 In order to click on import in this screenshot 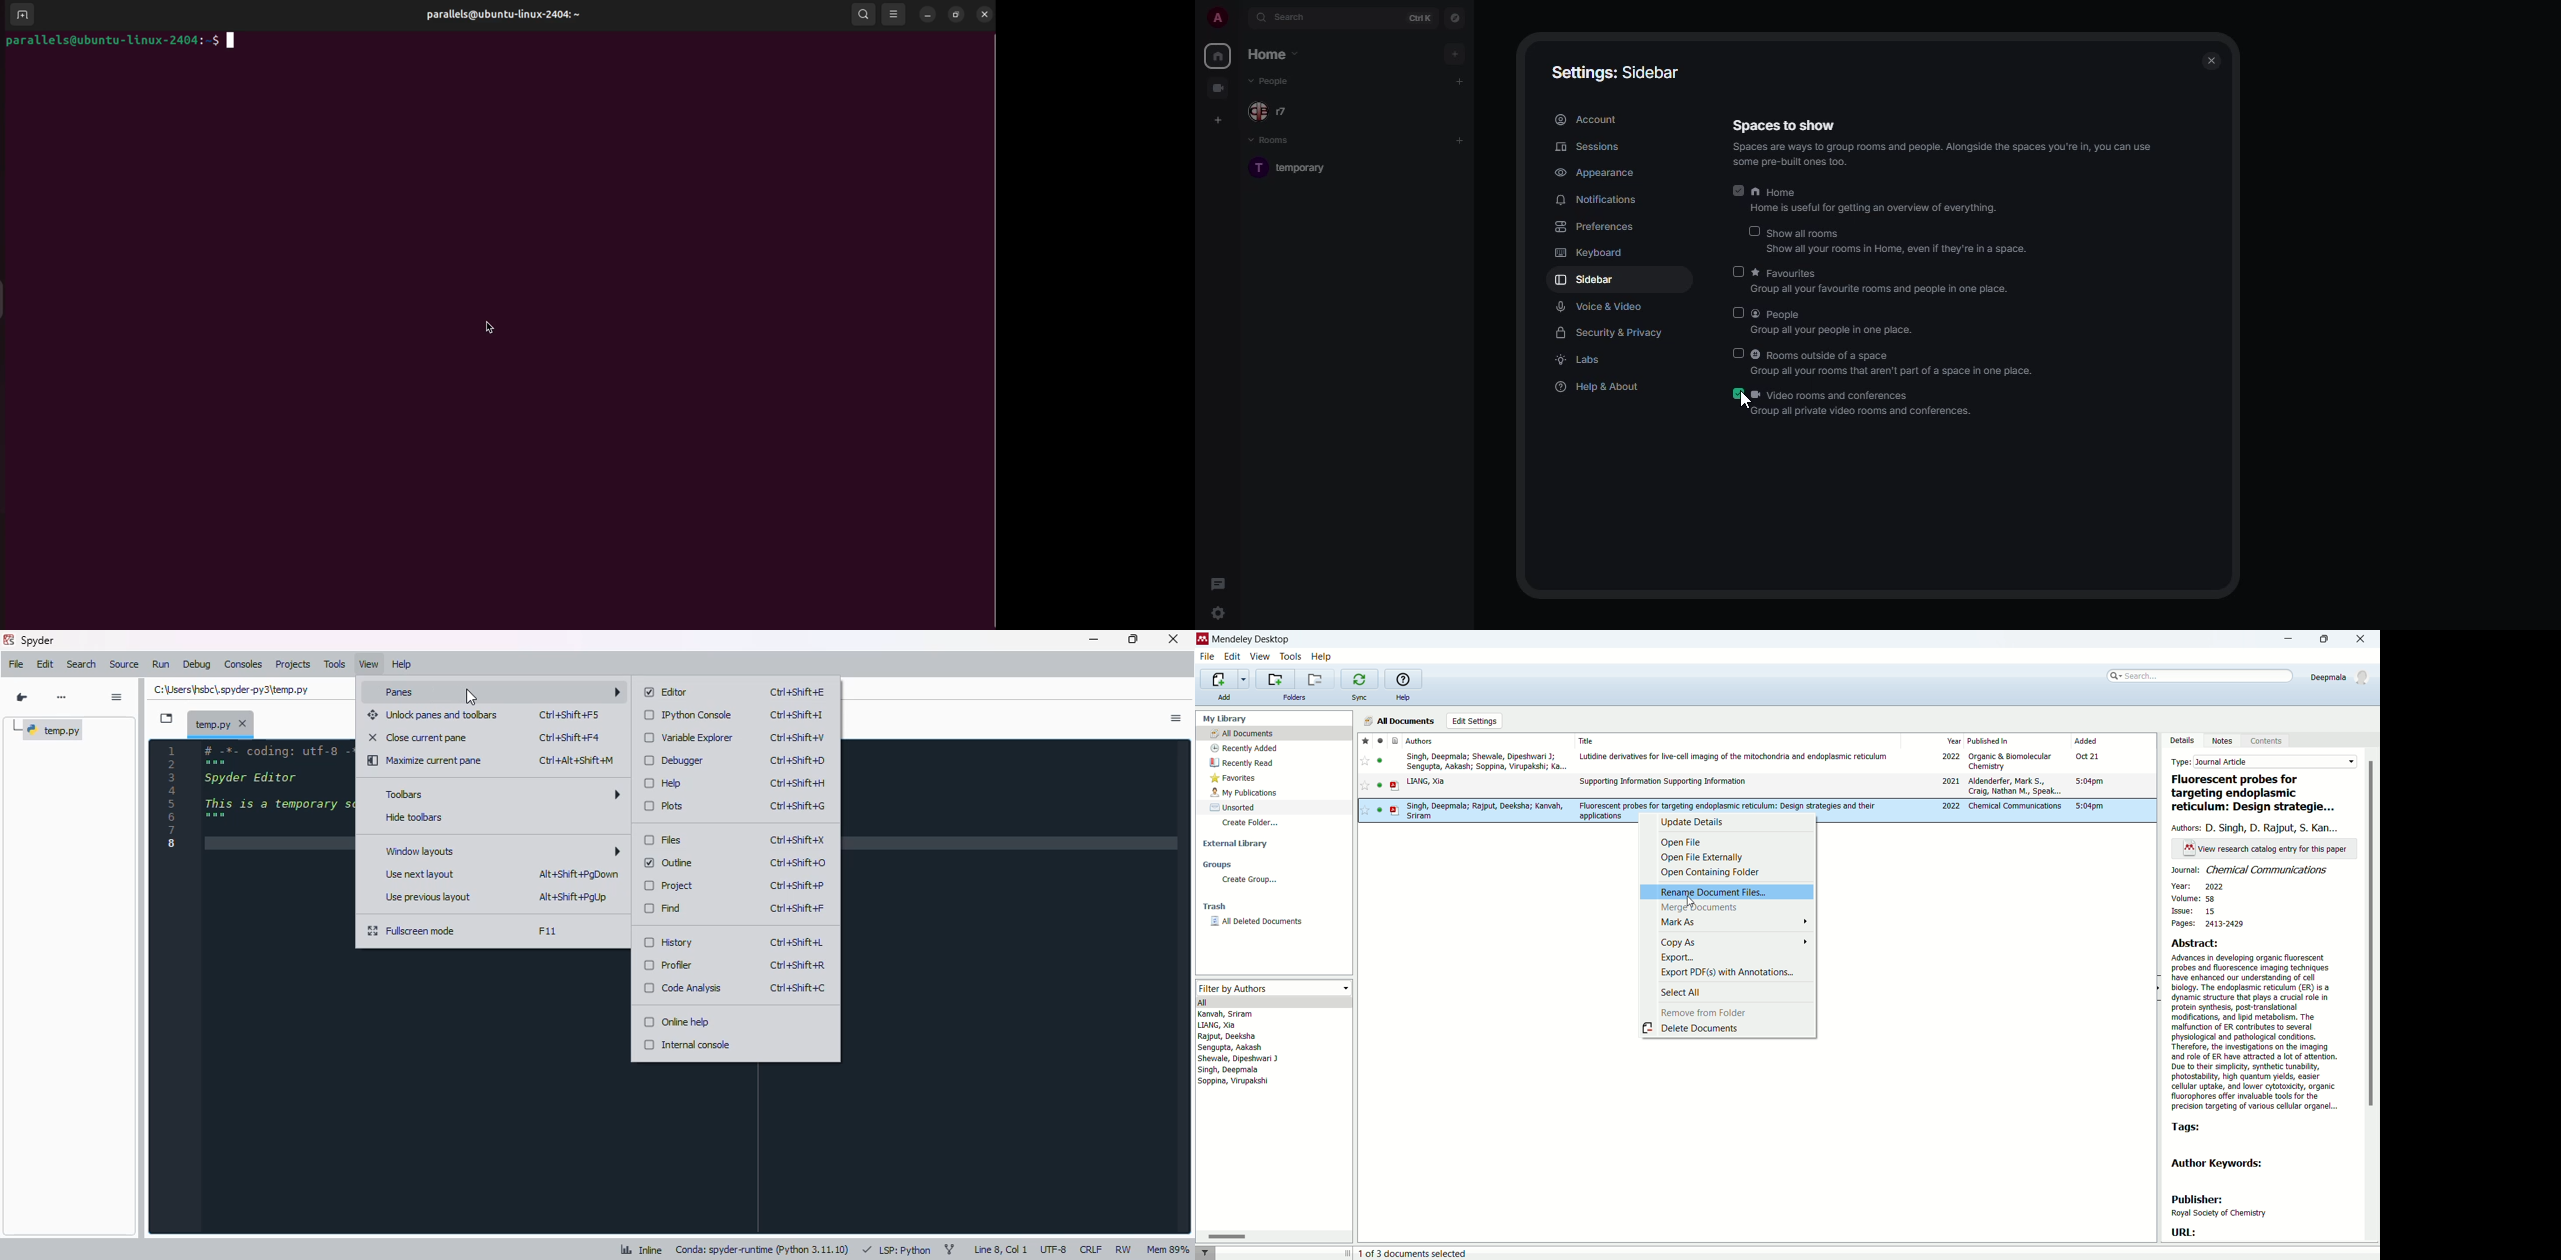, I will do `click(1225, 679)`.